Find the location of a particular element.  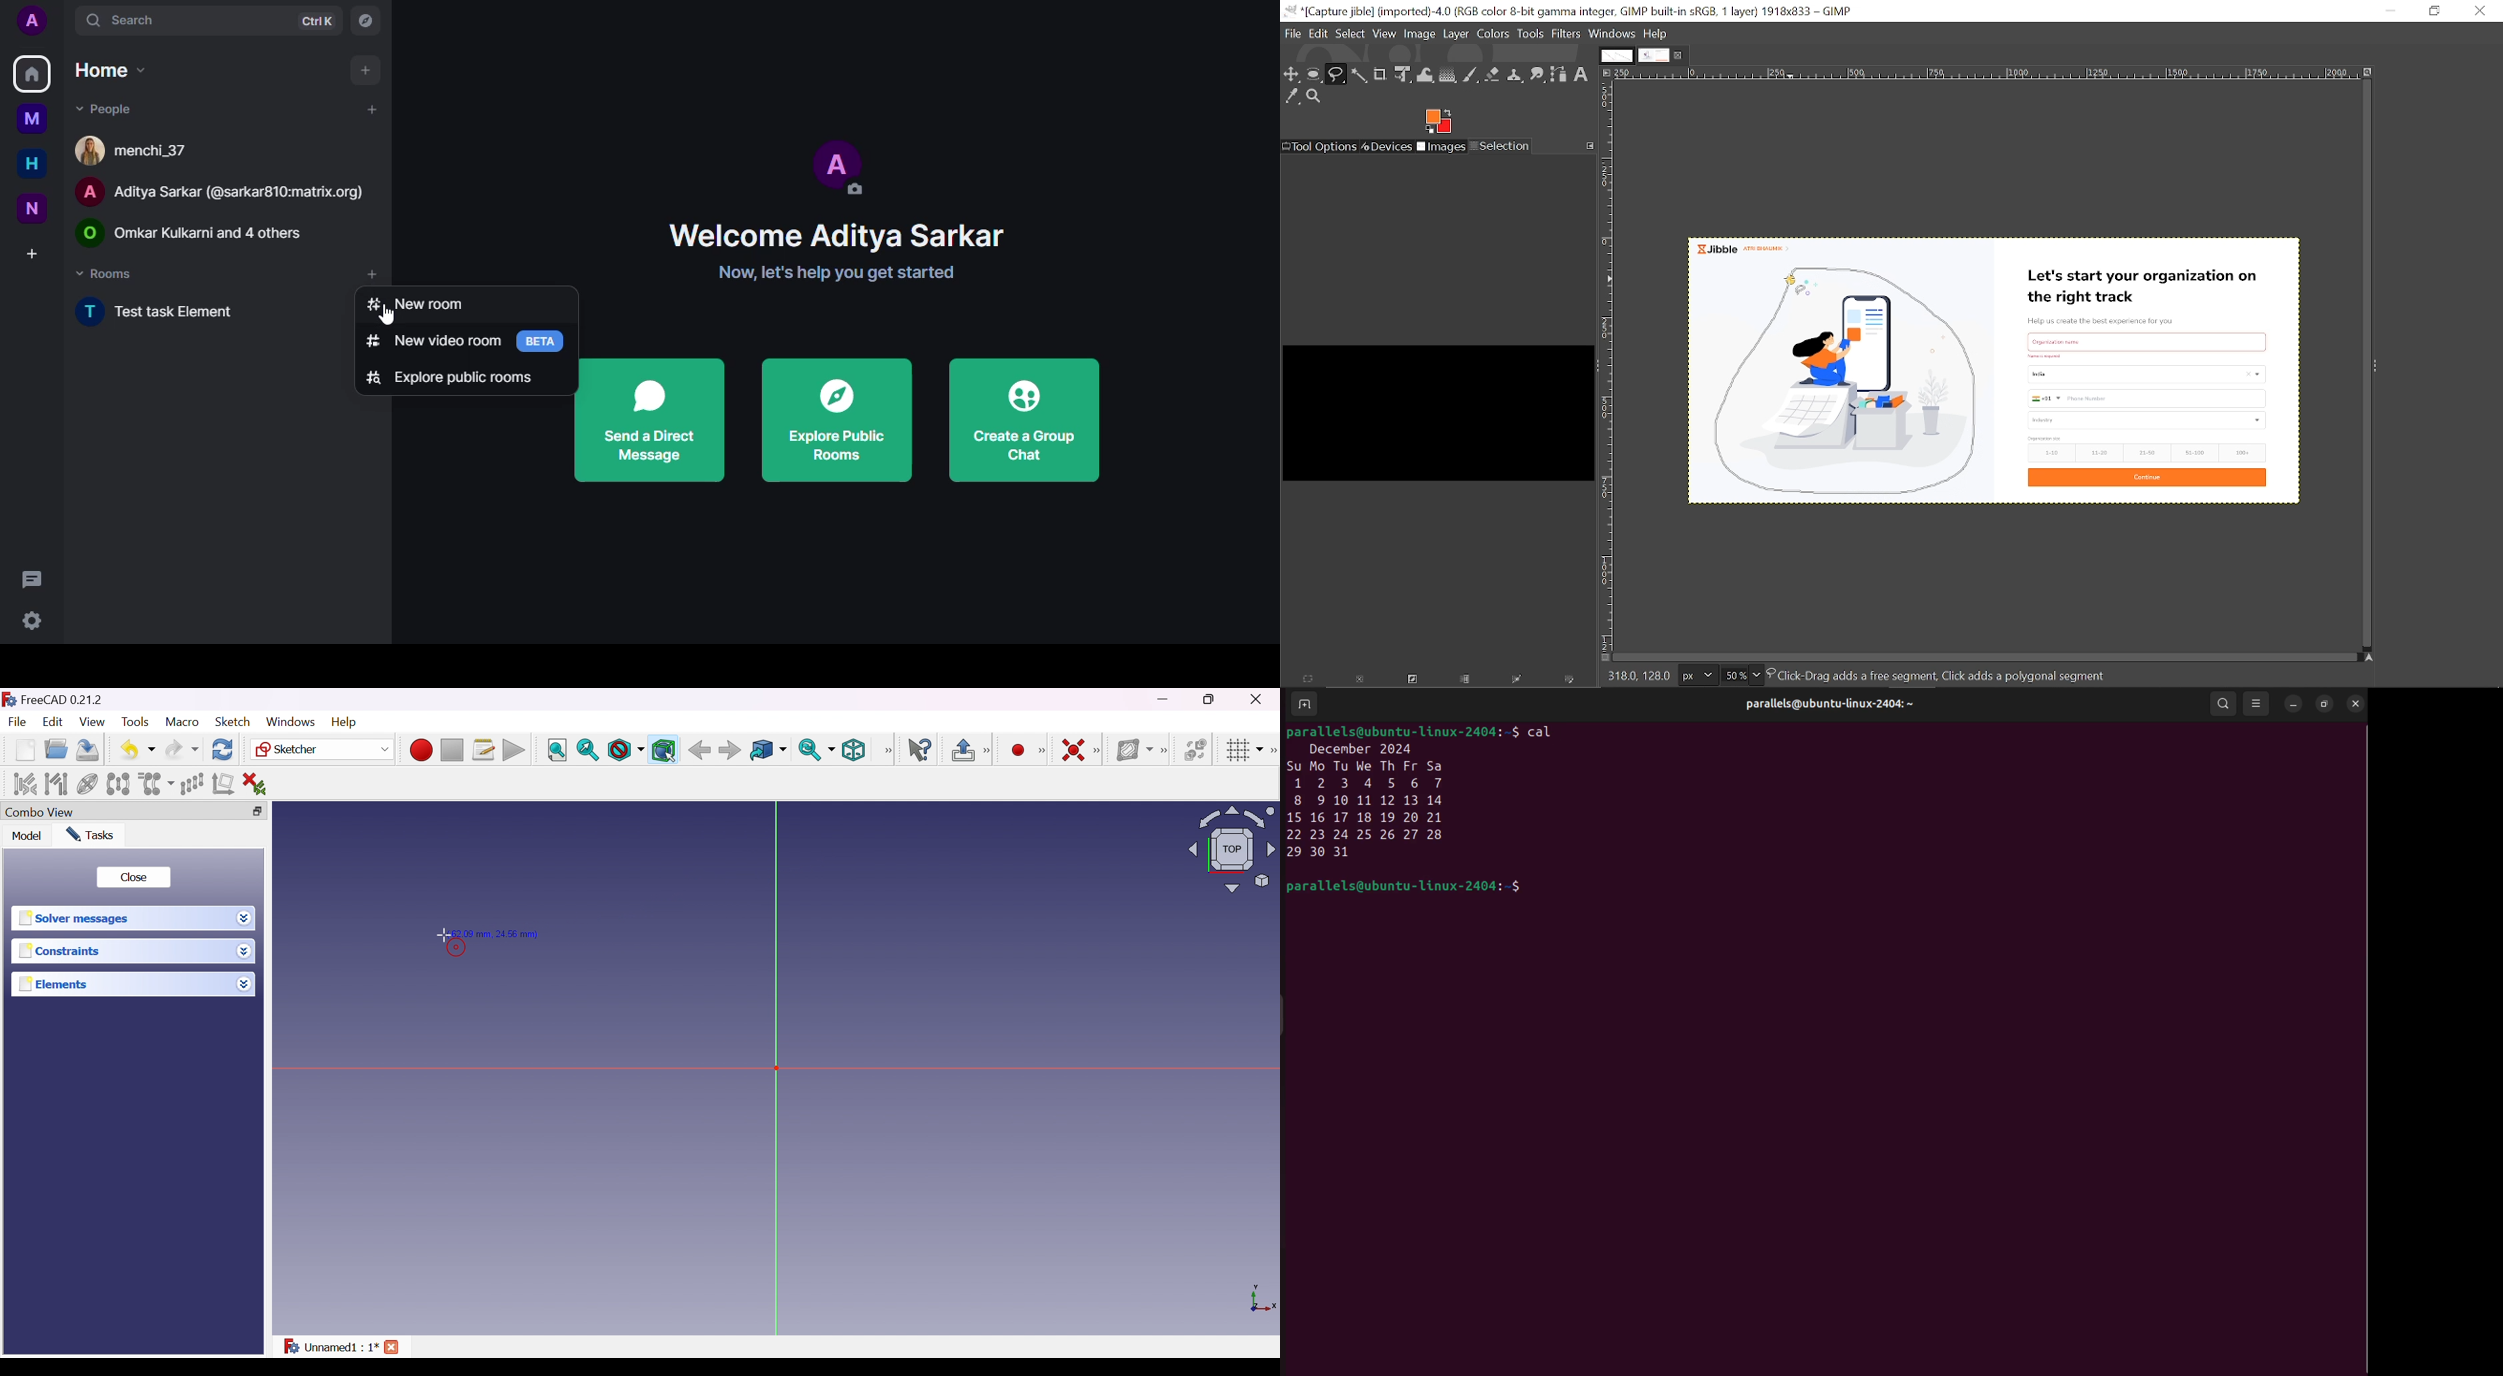

A Aditya Sarkar (@sarkar810:matrix.org) is located at coordinates (223, 190).